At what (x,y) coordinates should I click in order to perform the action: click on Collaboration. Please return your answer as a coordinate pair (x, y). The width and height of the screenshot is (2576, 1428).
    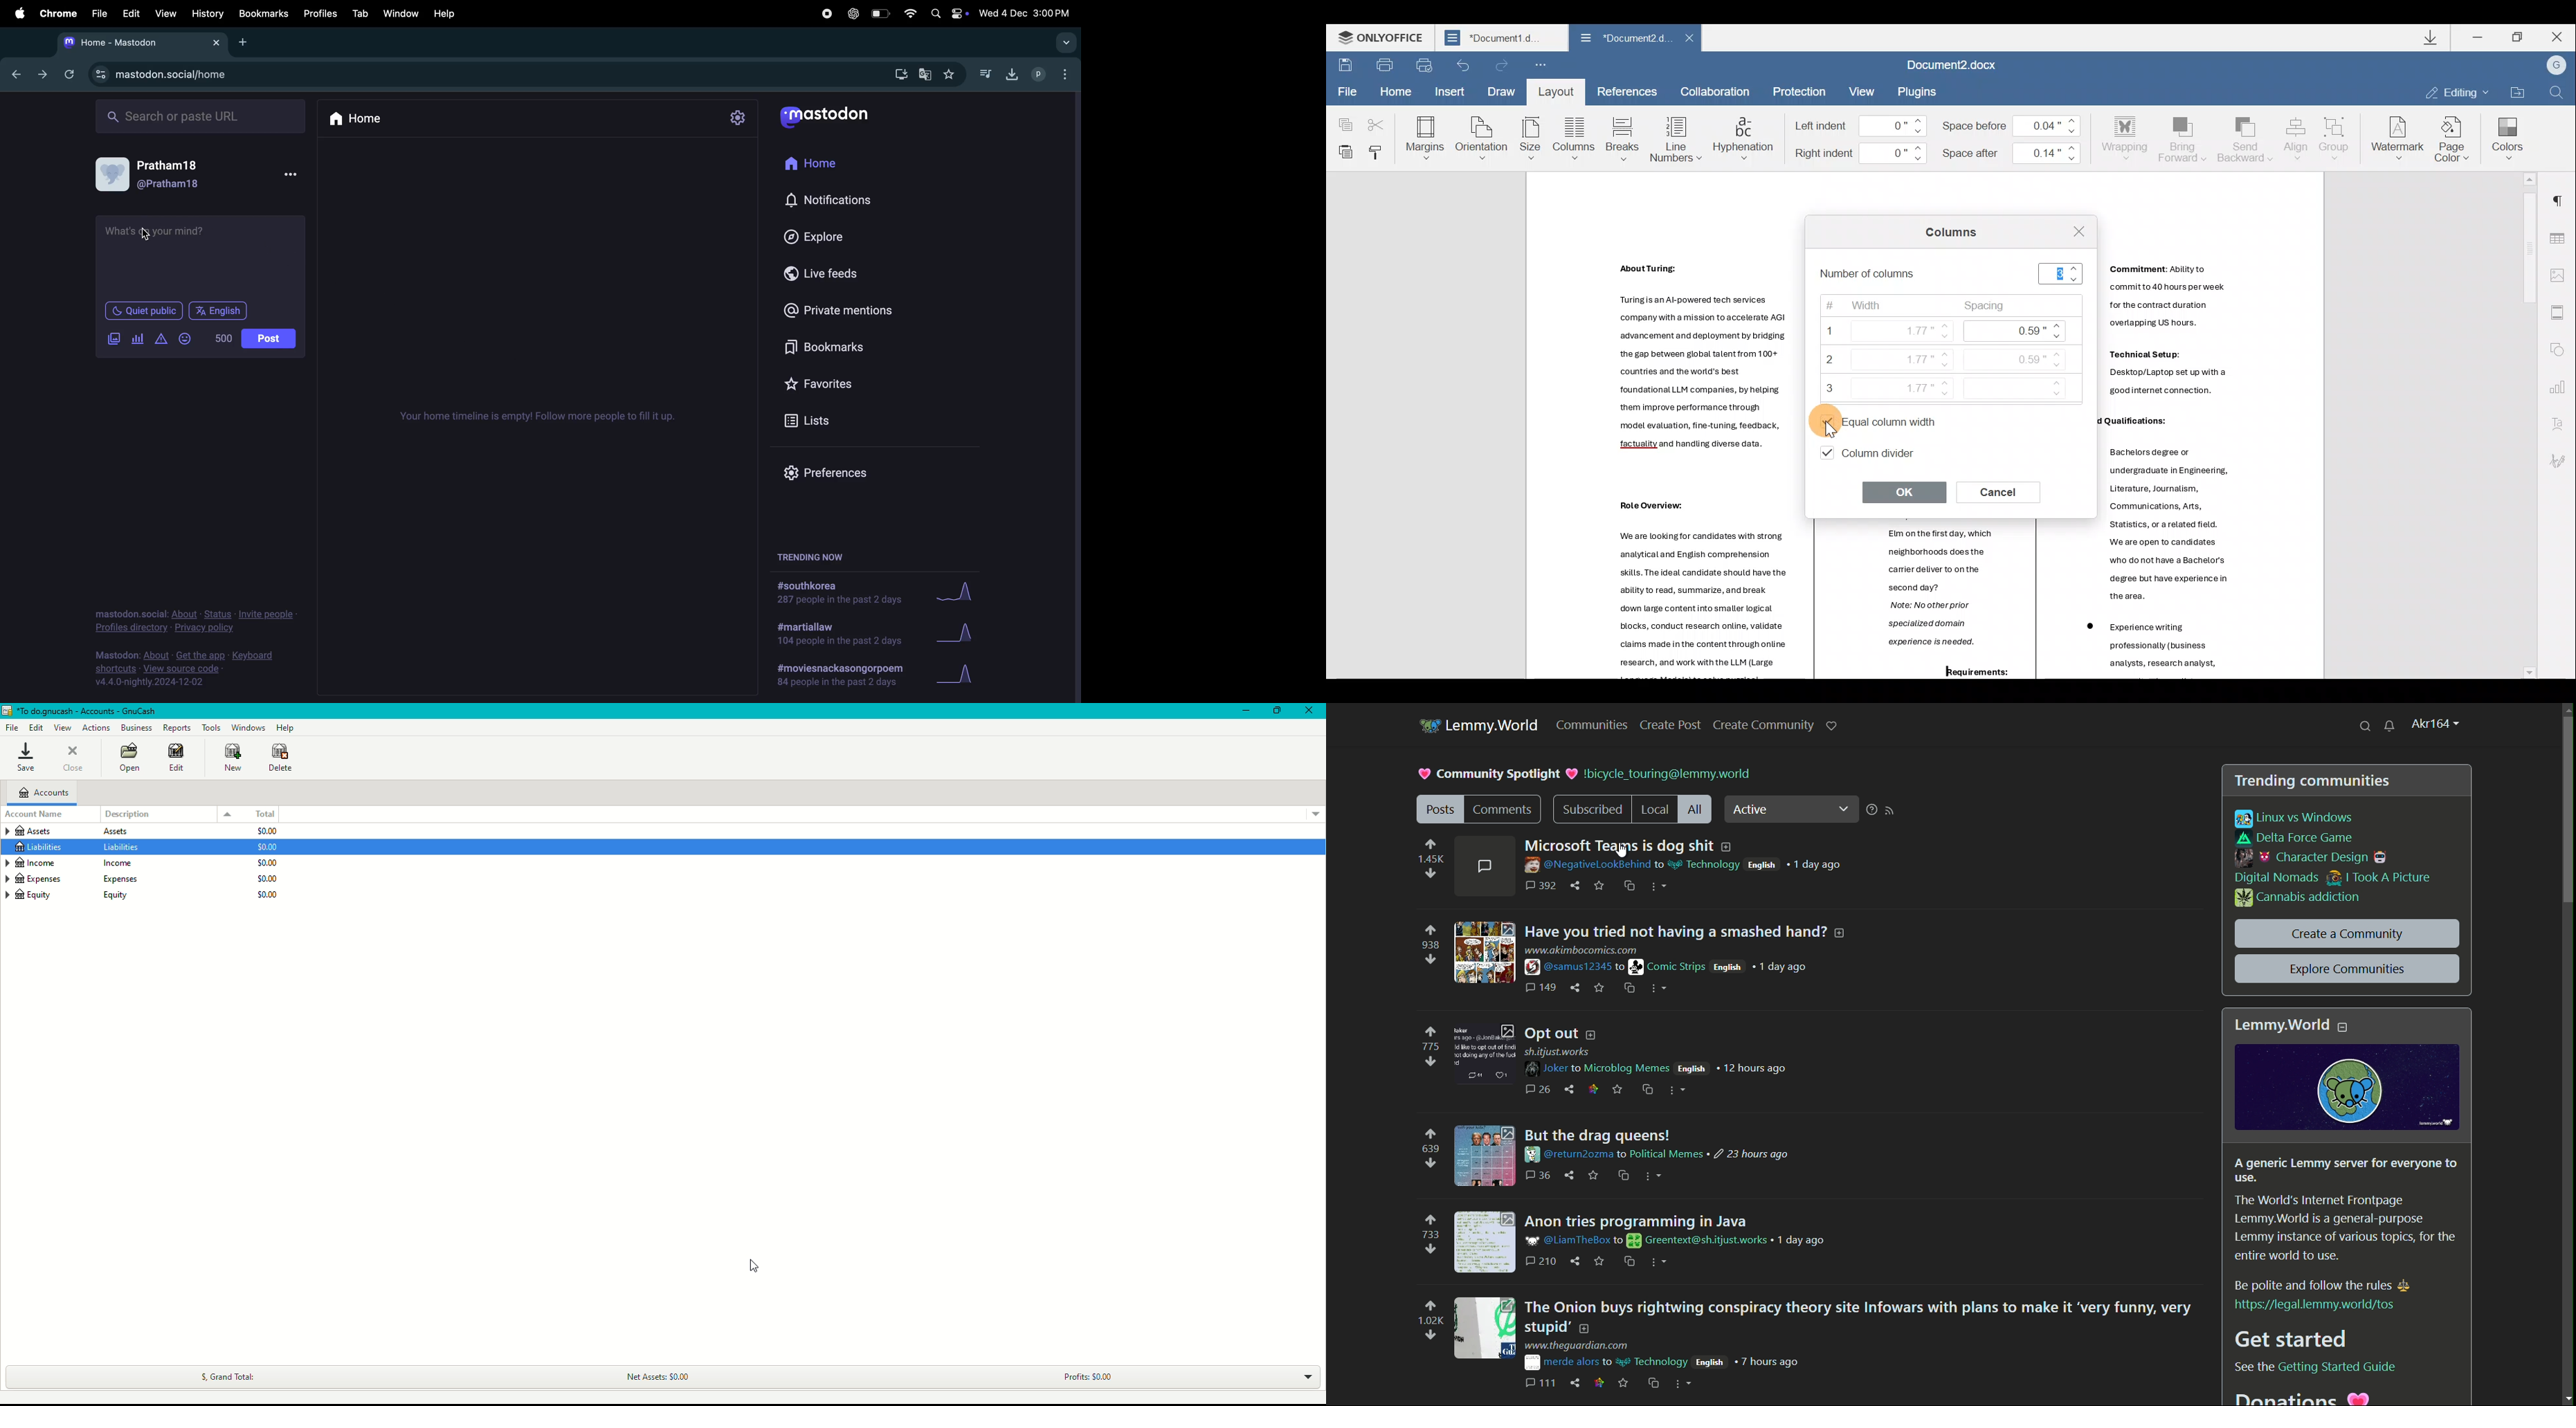
    Looking at the image, I should click on (1715, 91).